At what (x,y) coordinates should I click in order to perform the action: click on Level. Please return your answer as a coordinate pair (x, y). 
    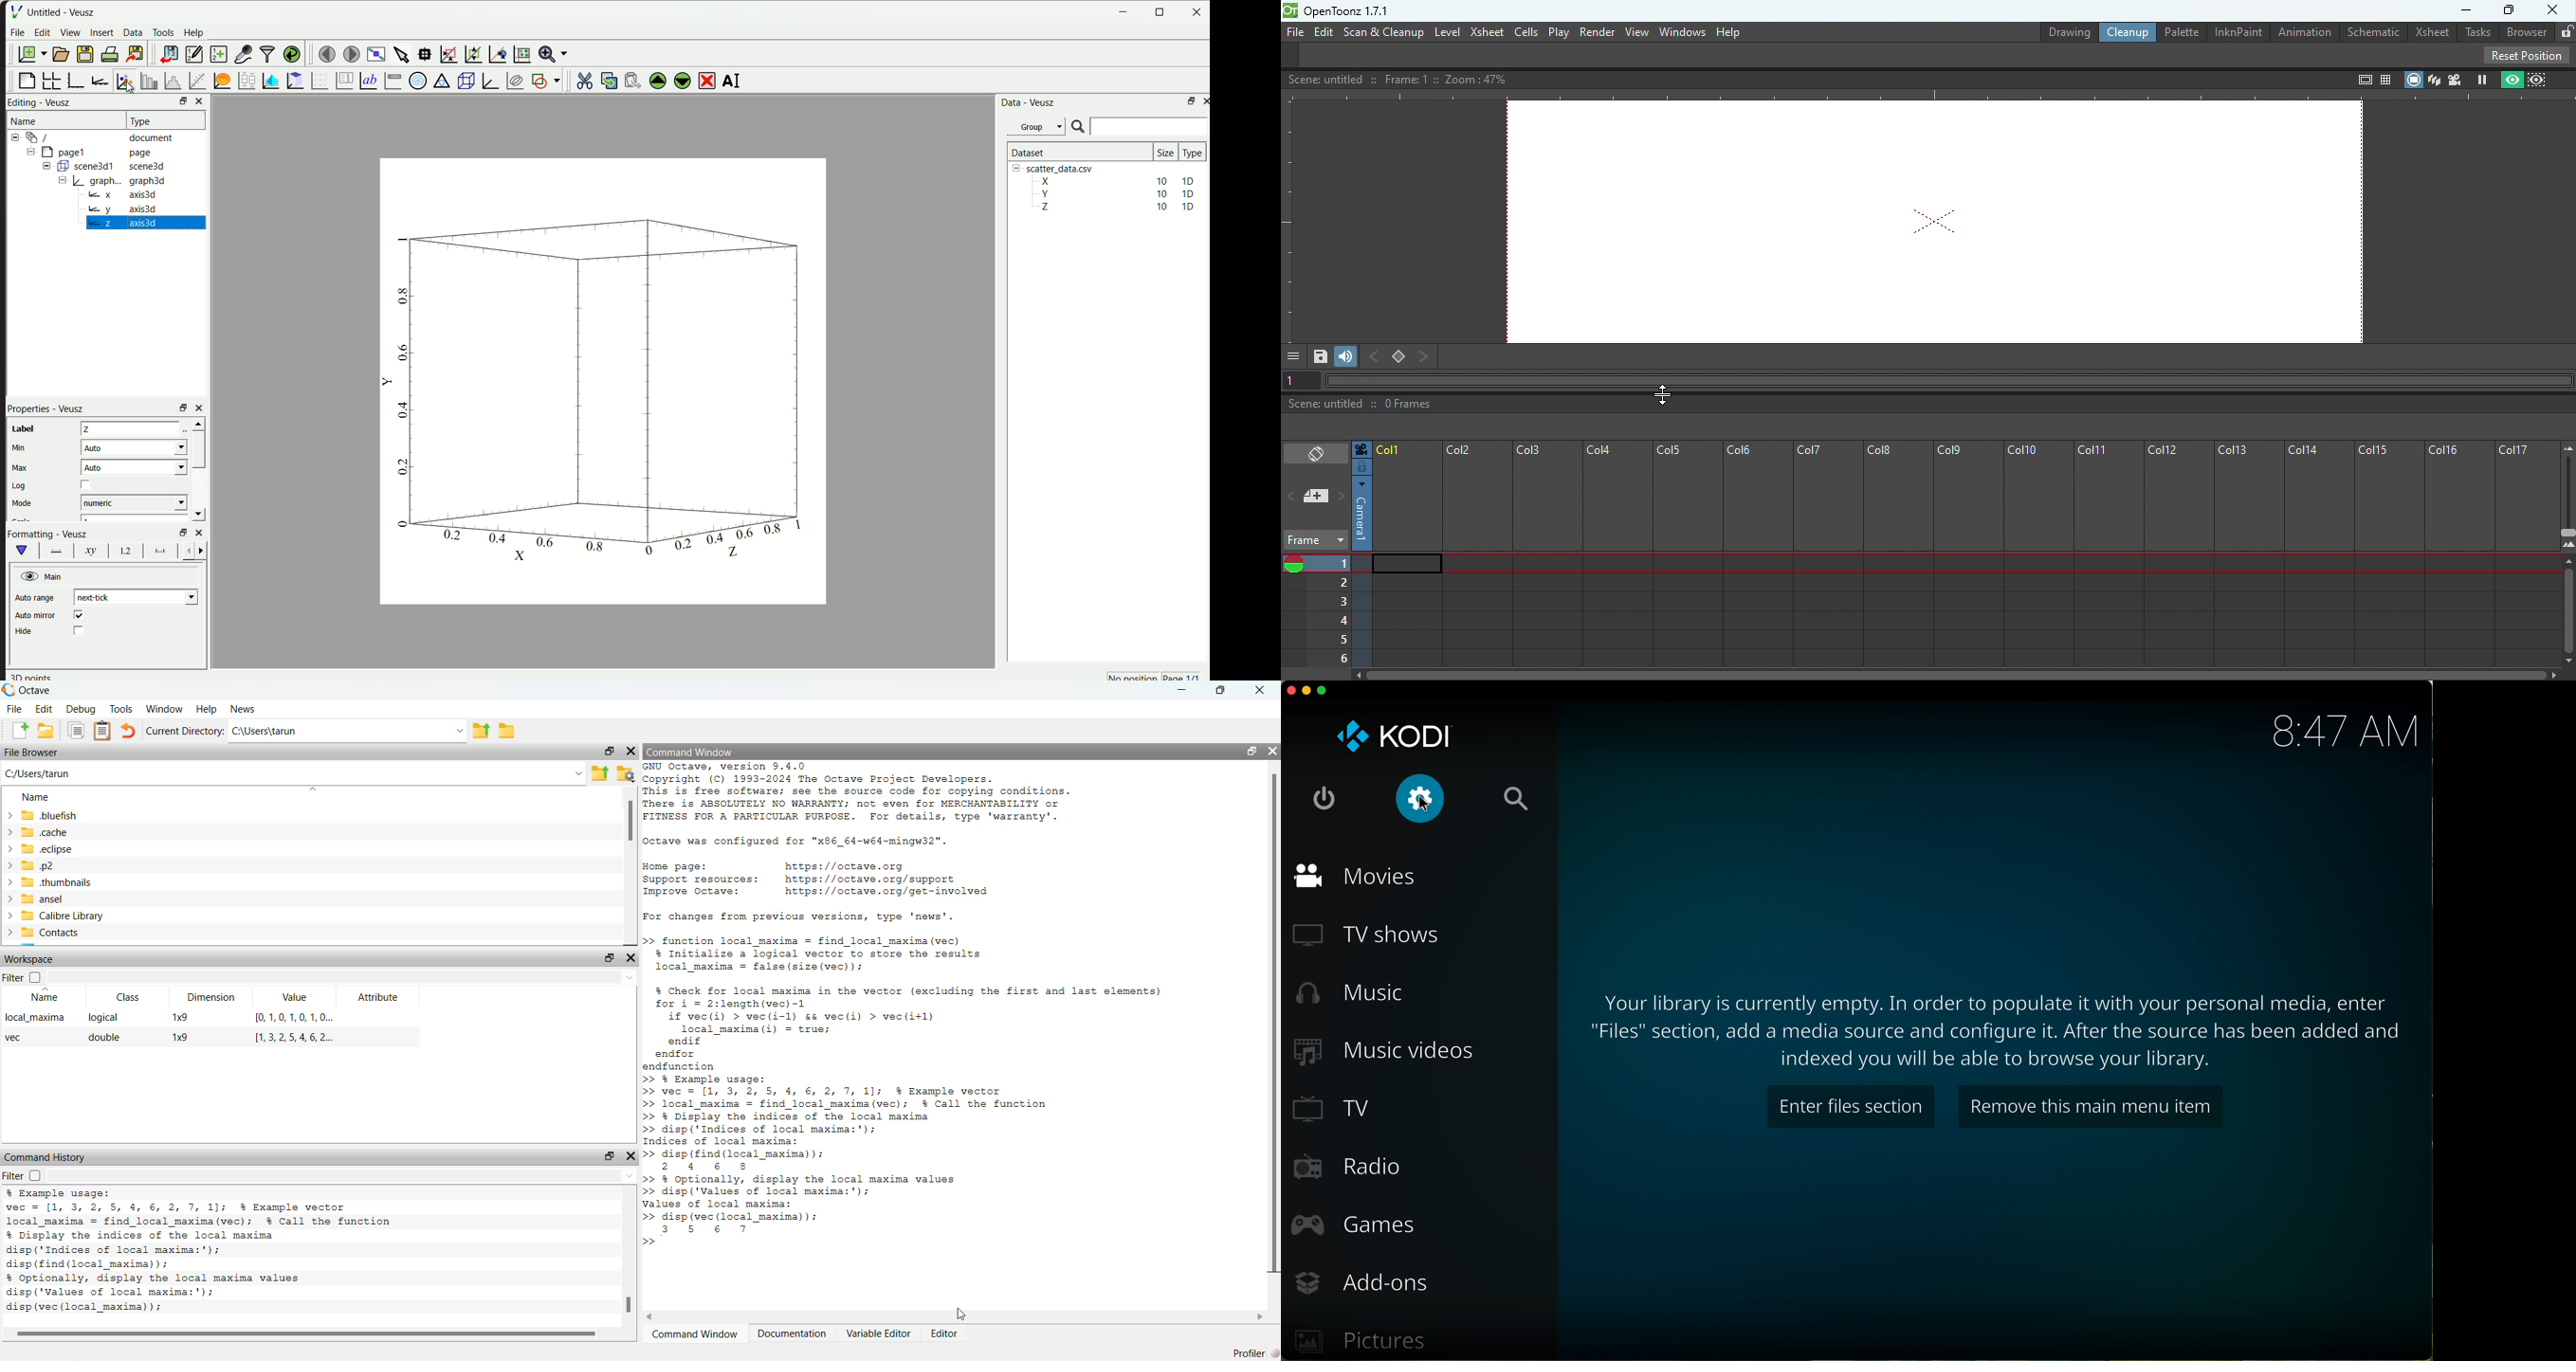
    Looking at the image, I should click on (1448, 31).